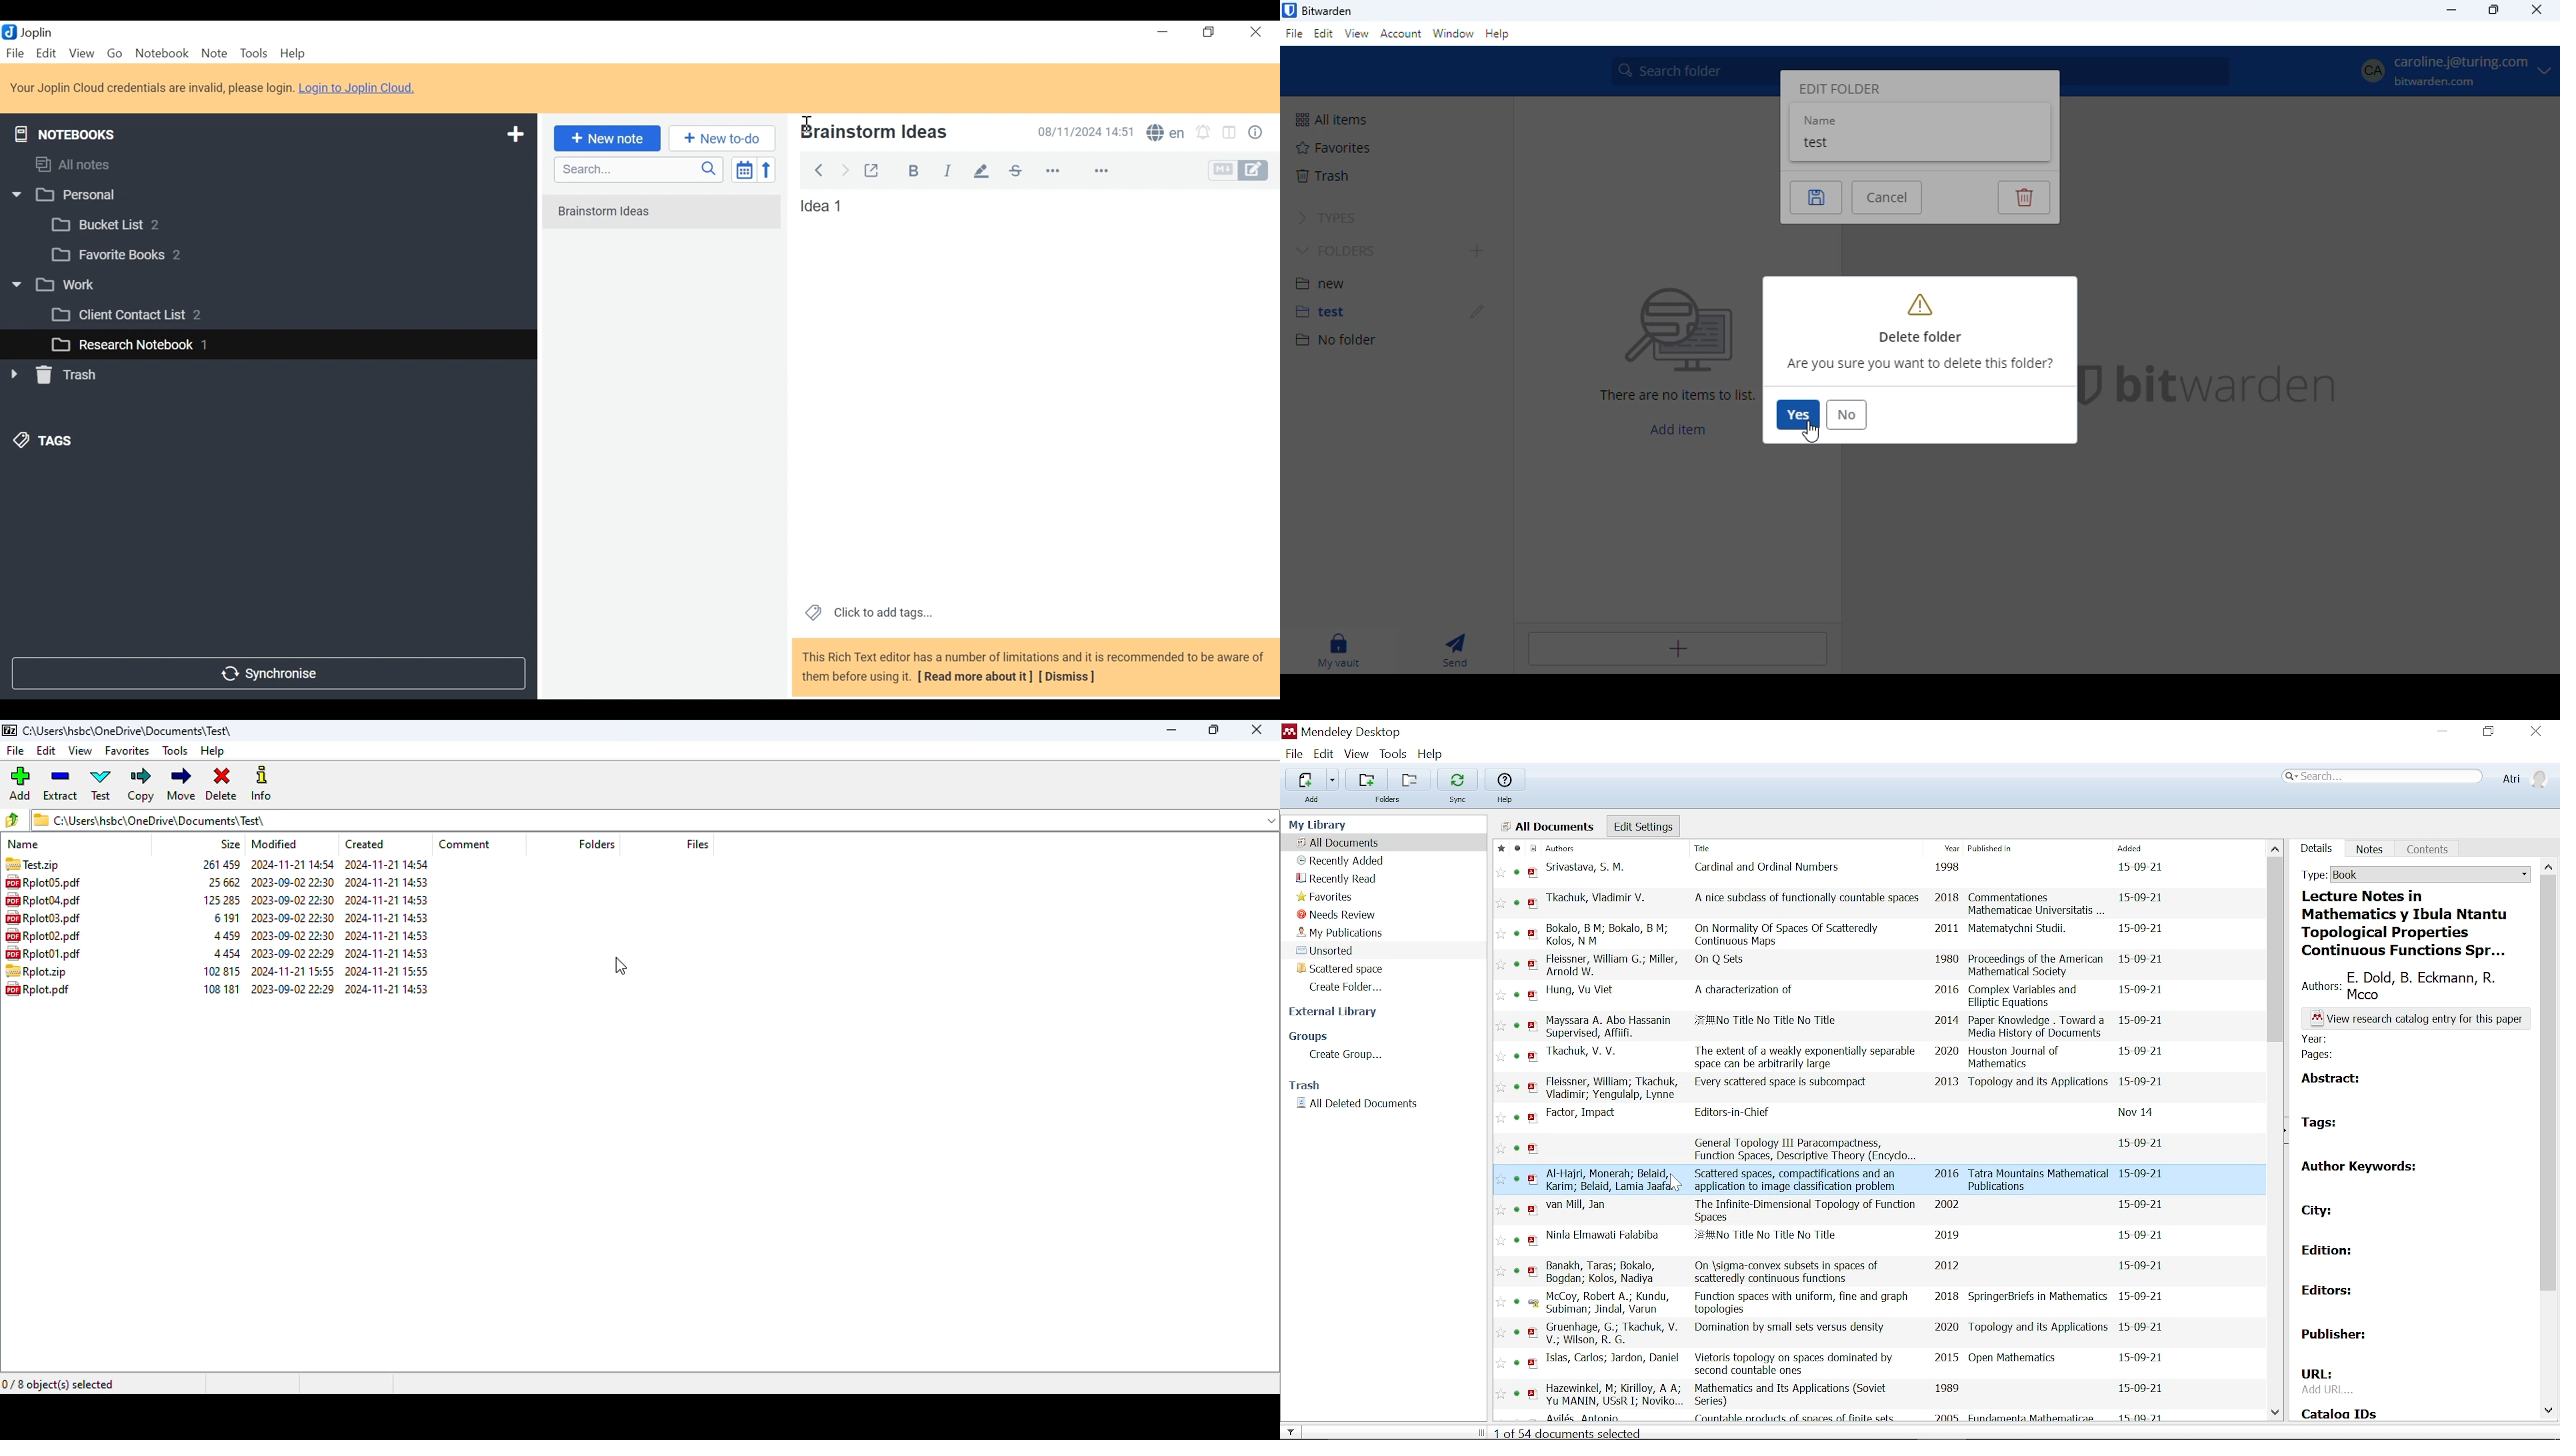  What do you see at coordinates (17, 53) in the screenshot?
I see `File` at bounding box center [17, 53].